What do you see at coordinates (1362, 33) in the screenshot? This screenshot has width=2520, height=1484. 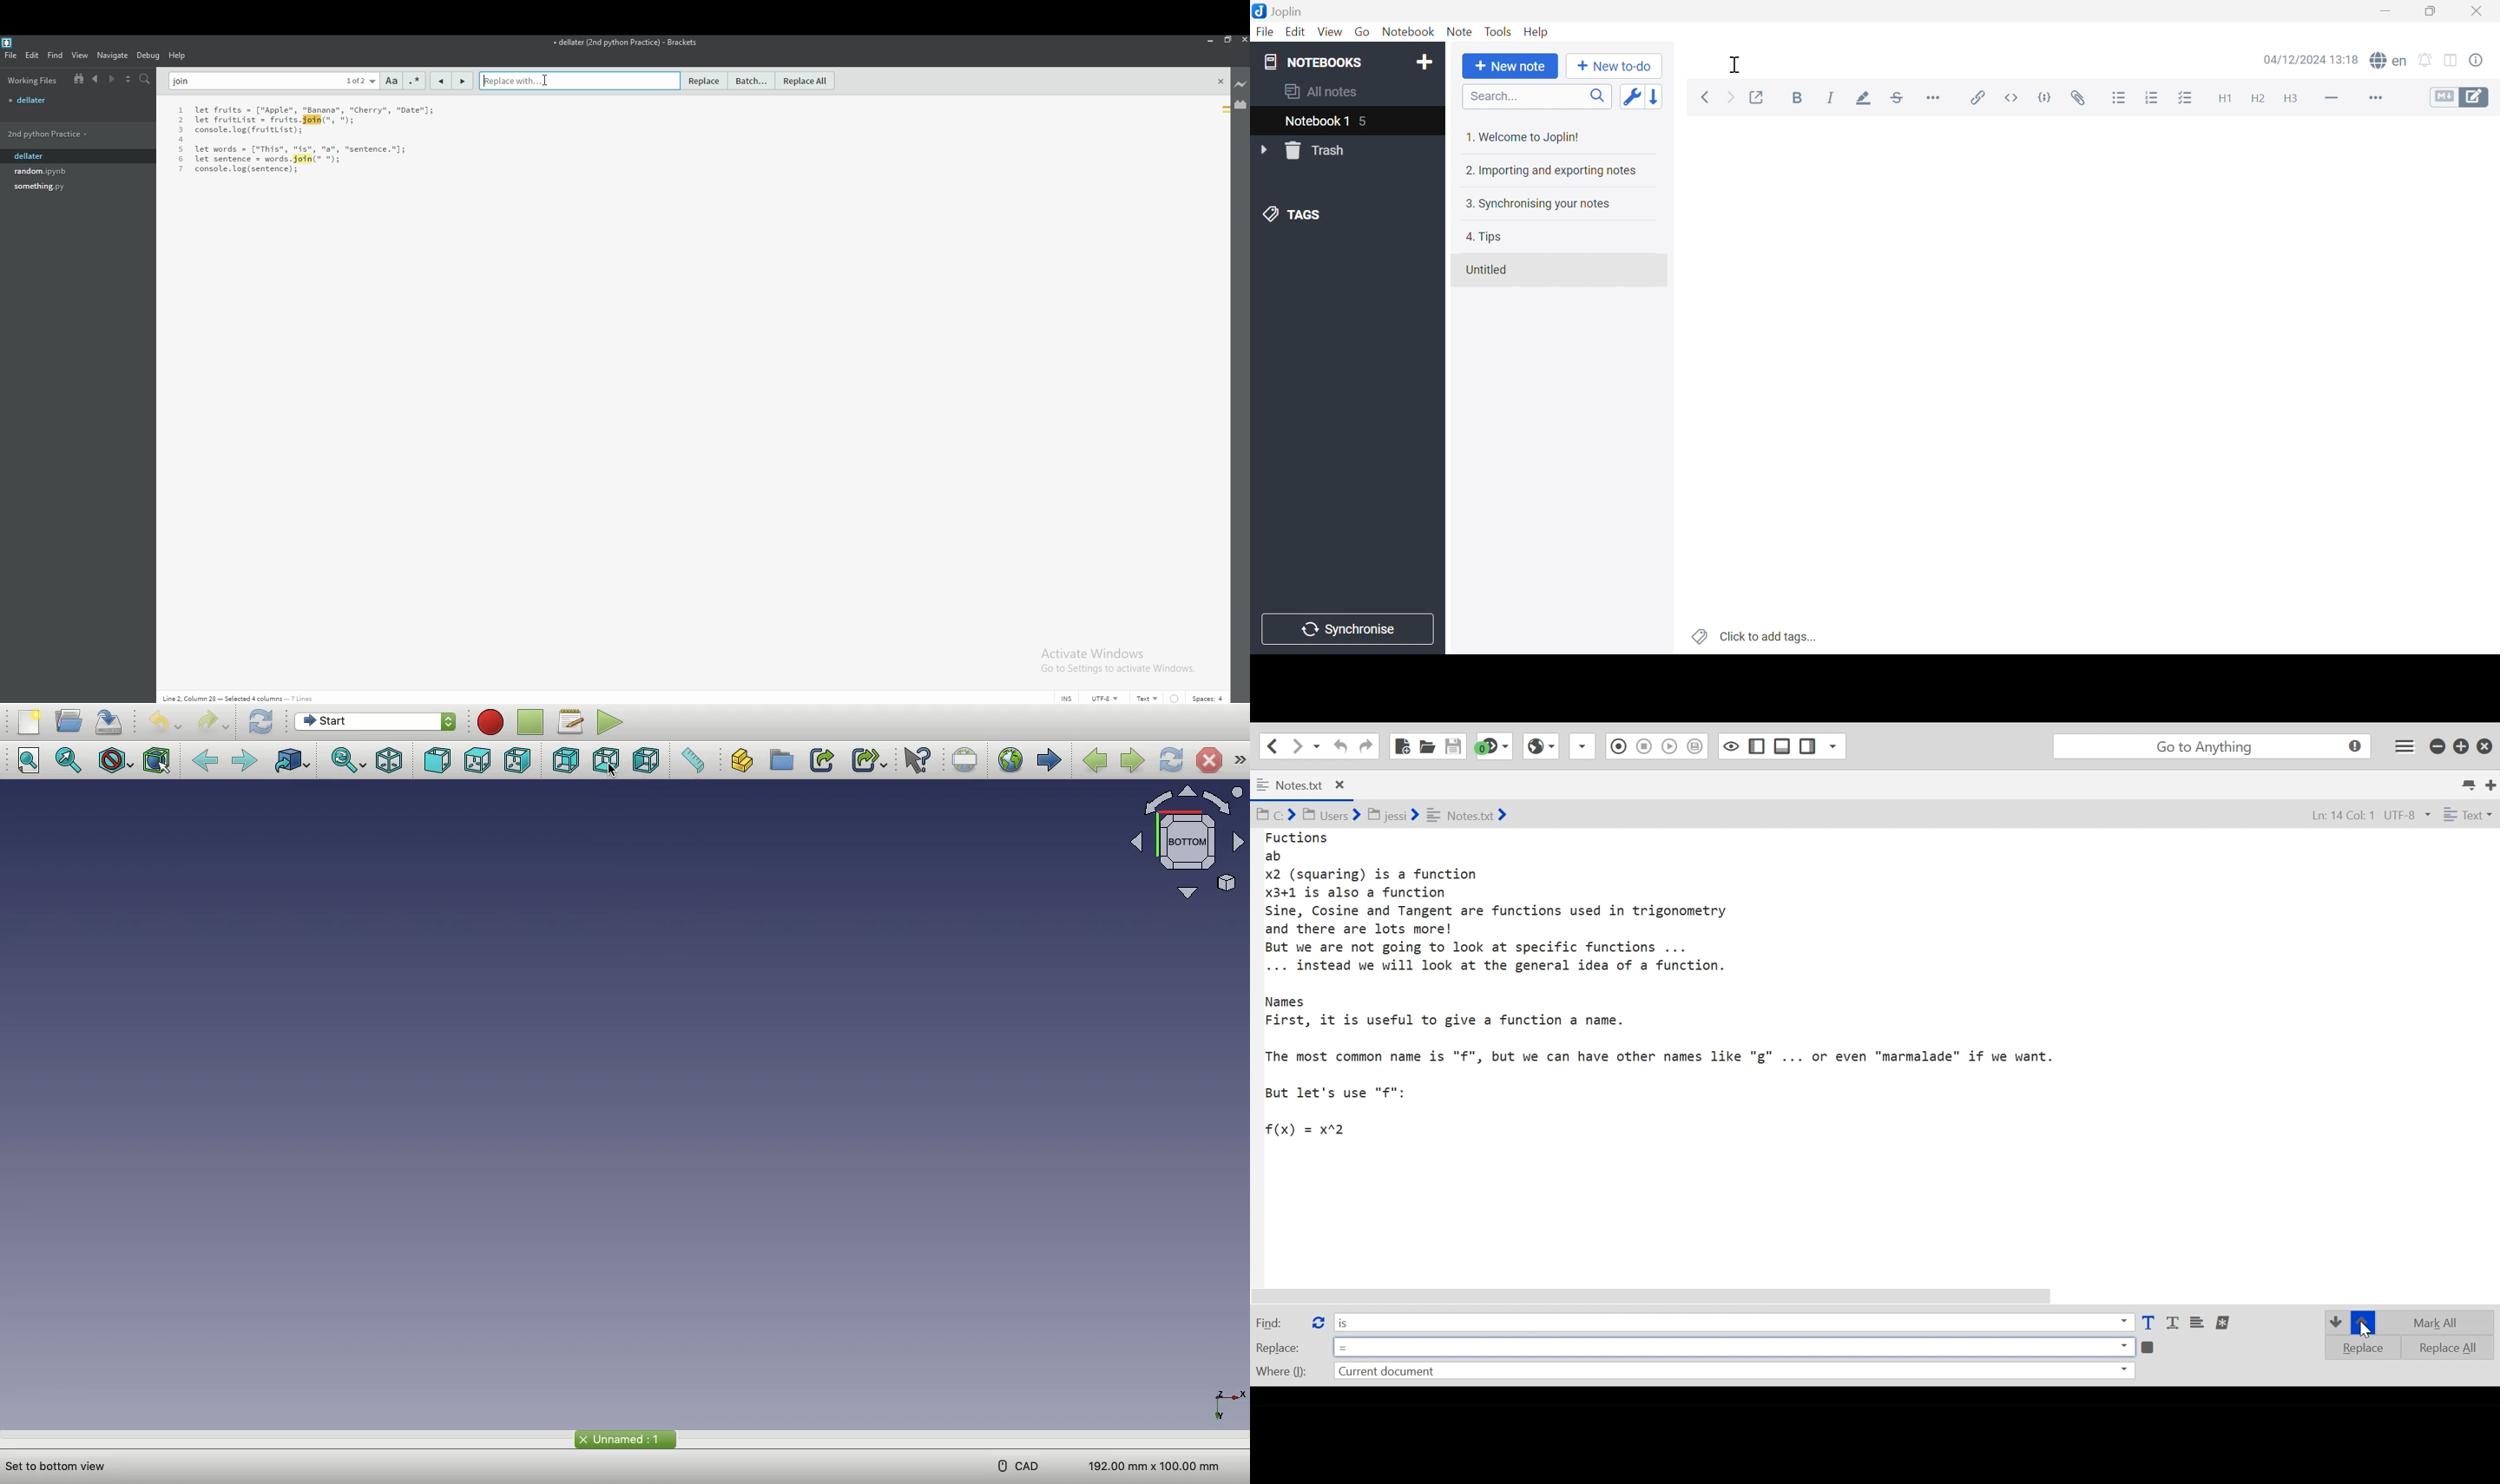 I see `Go` at bounding box center [1362, 33].